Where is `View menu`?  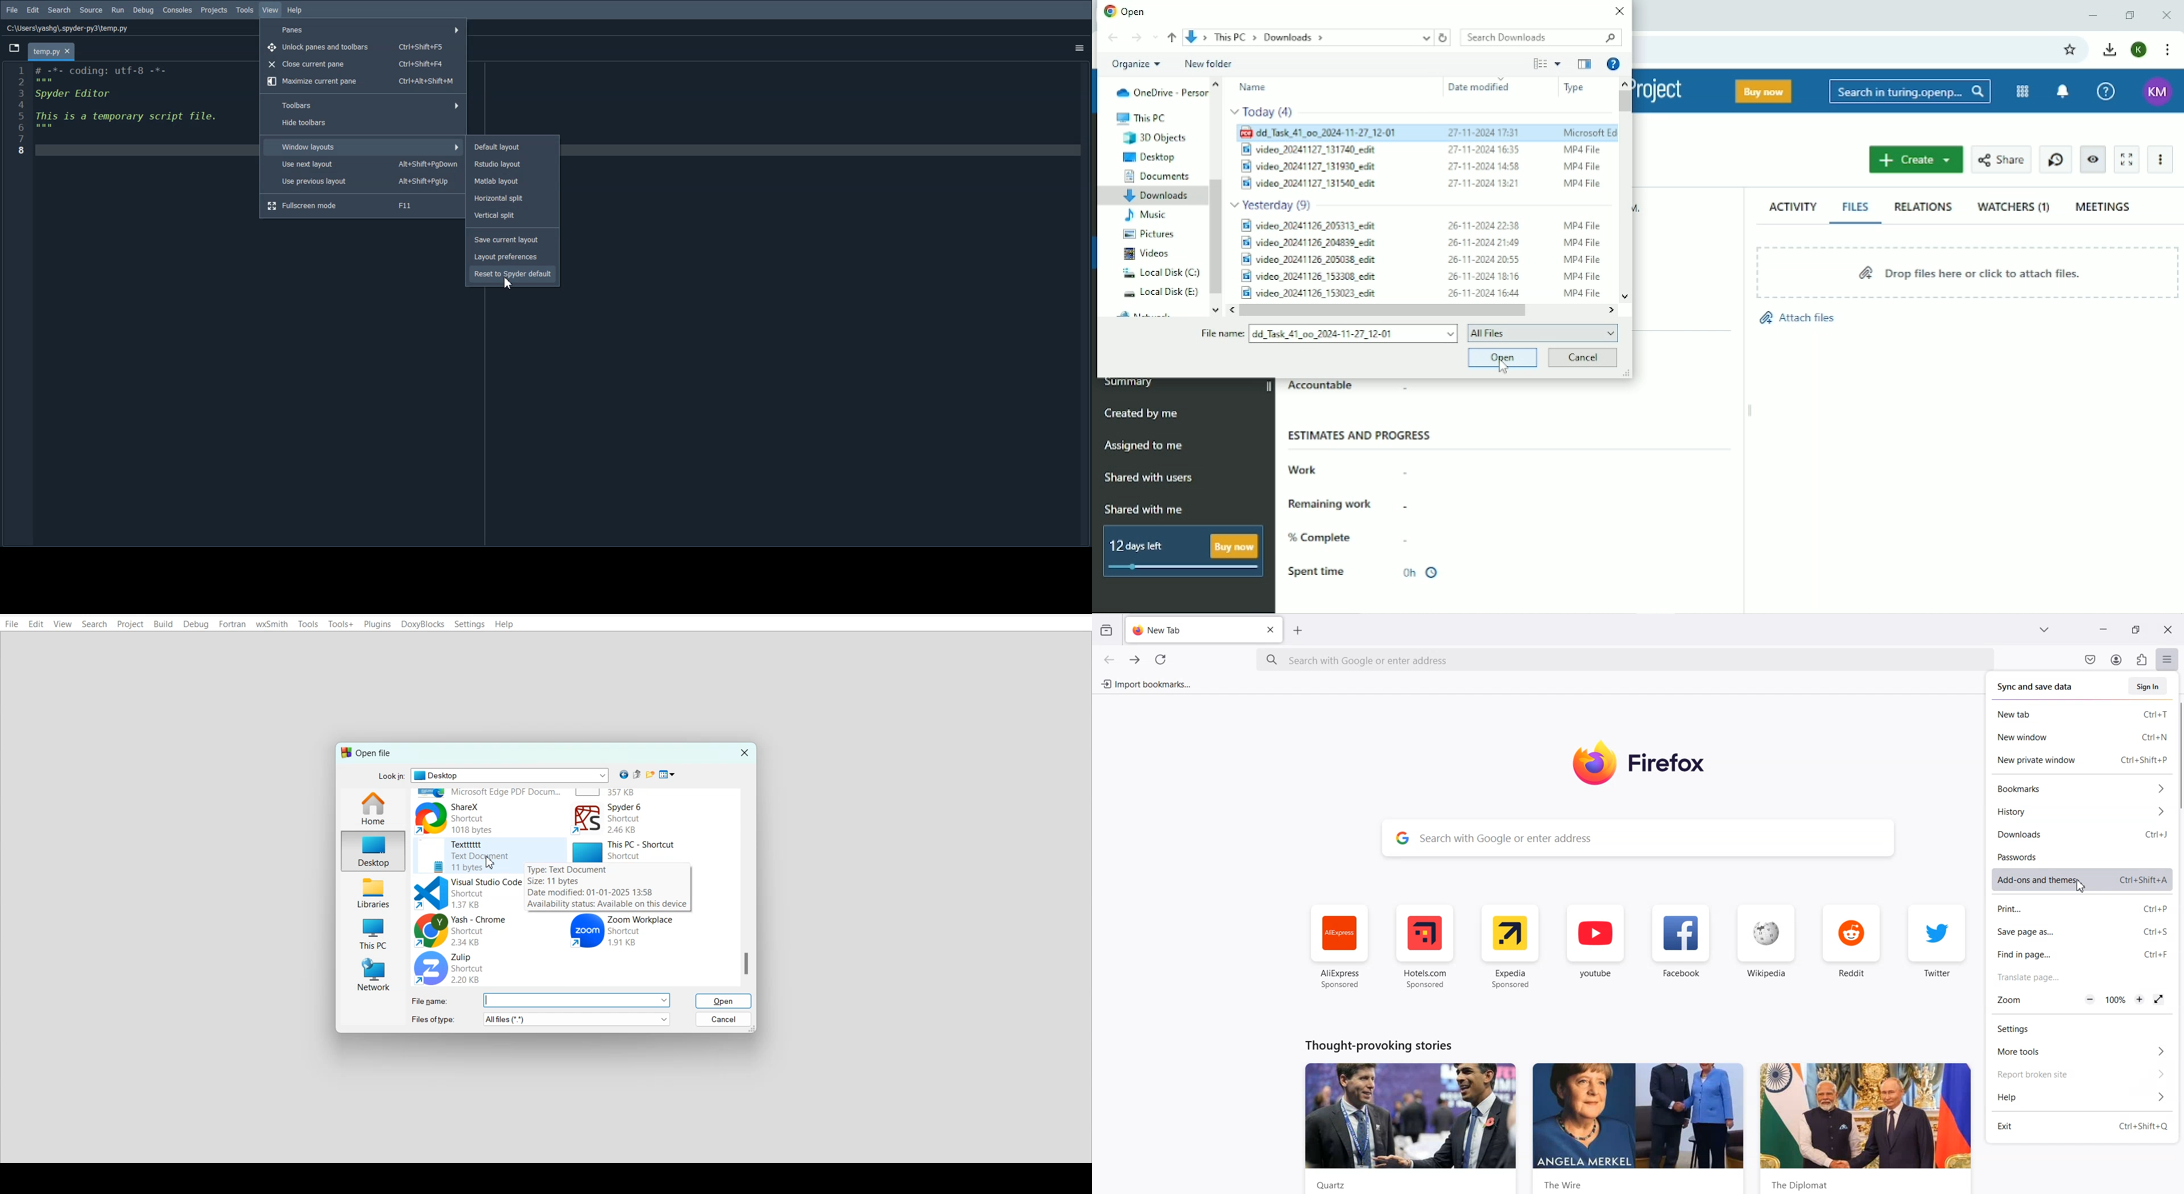
View menu is located at coordinates (667, 775).